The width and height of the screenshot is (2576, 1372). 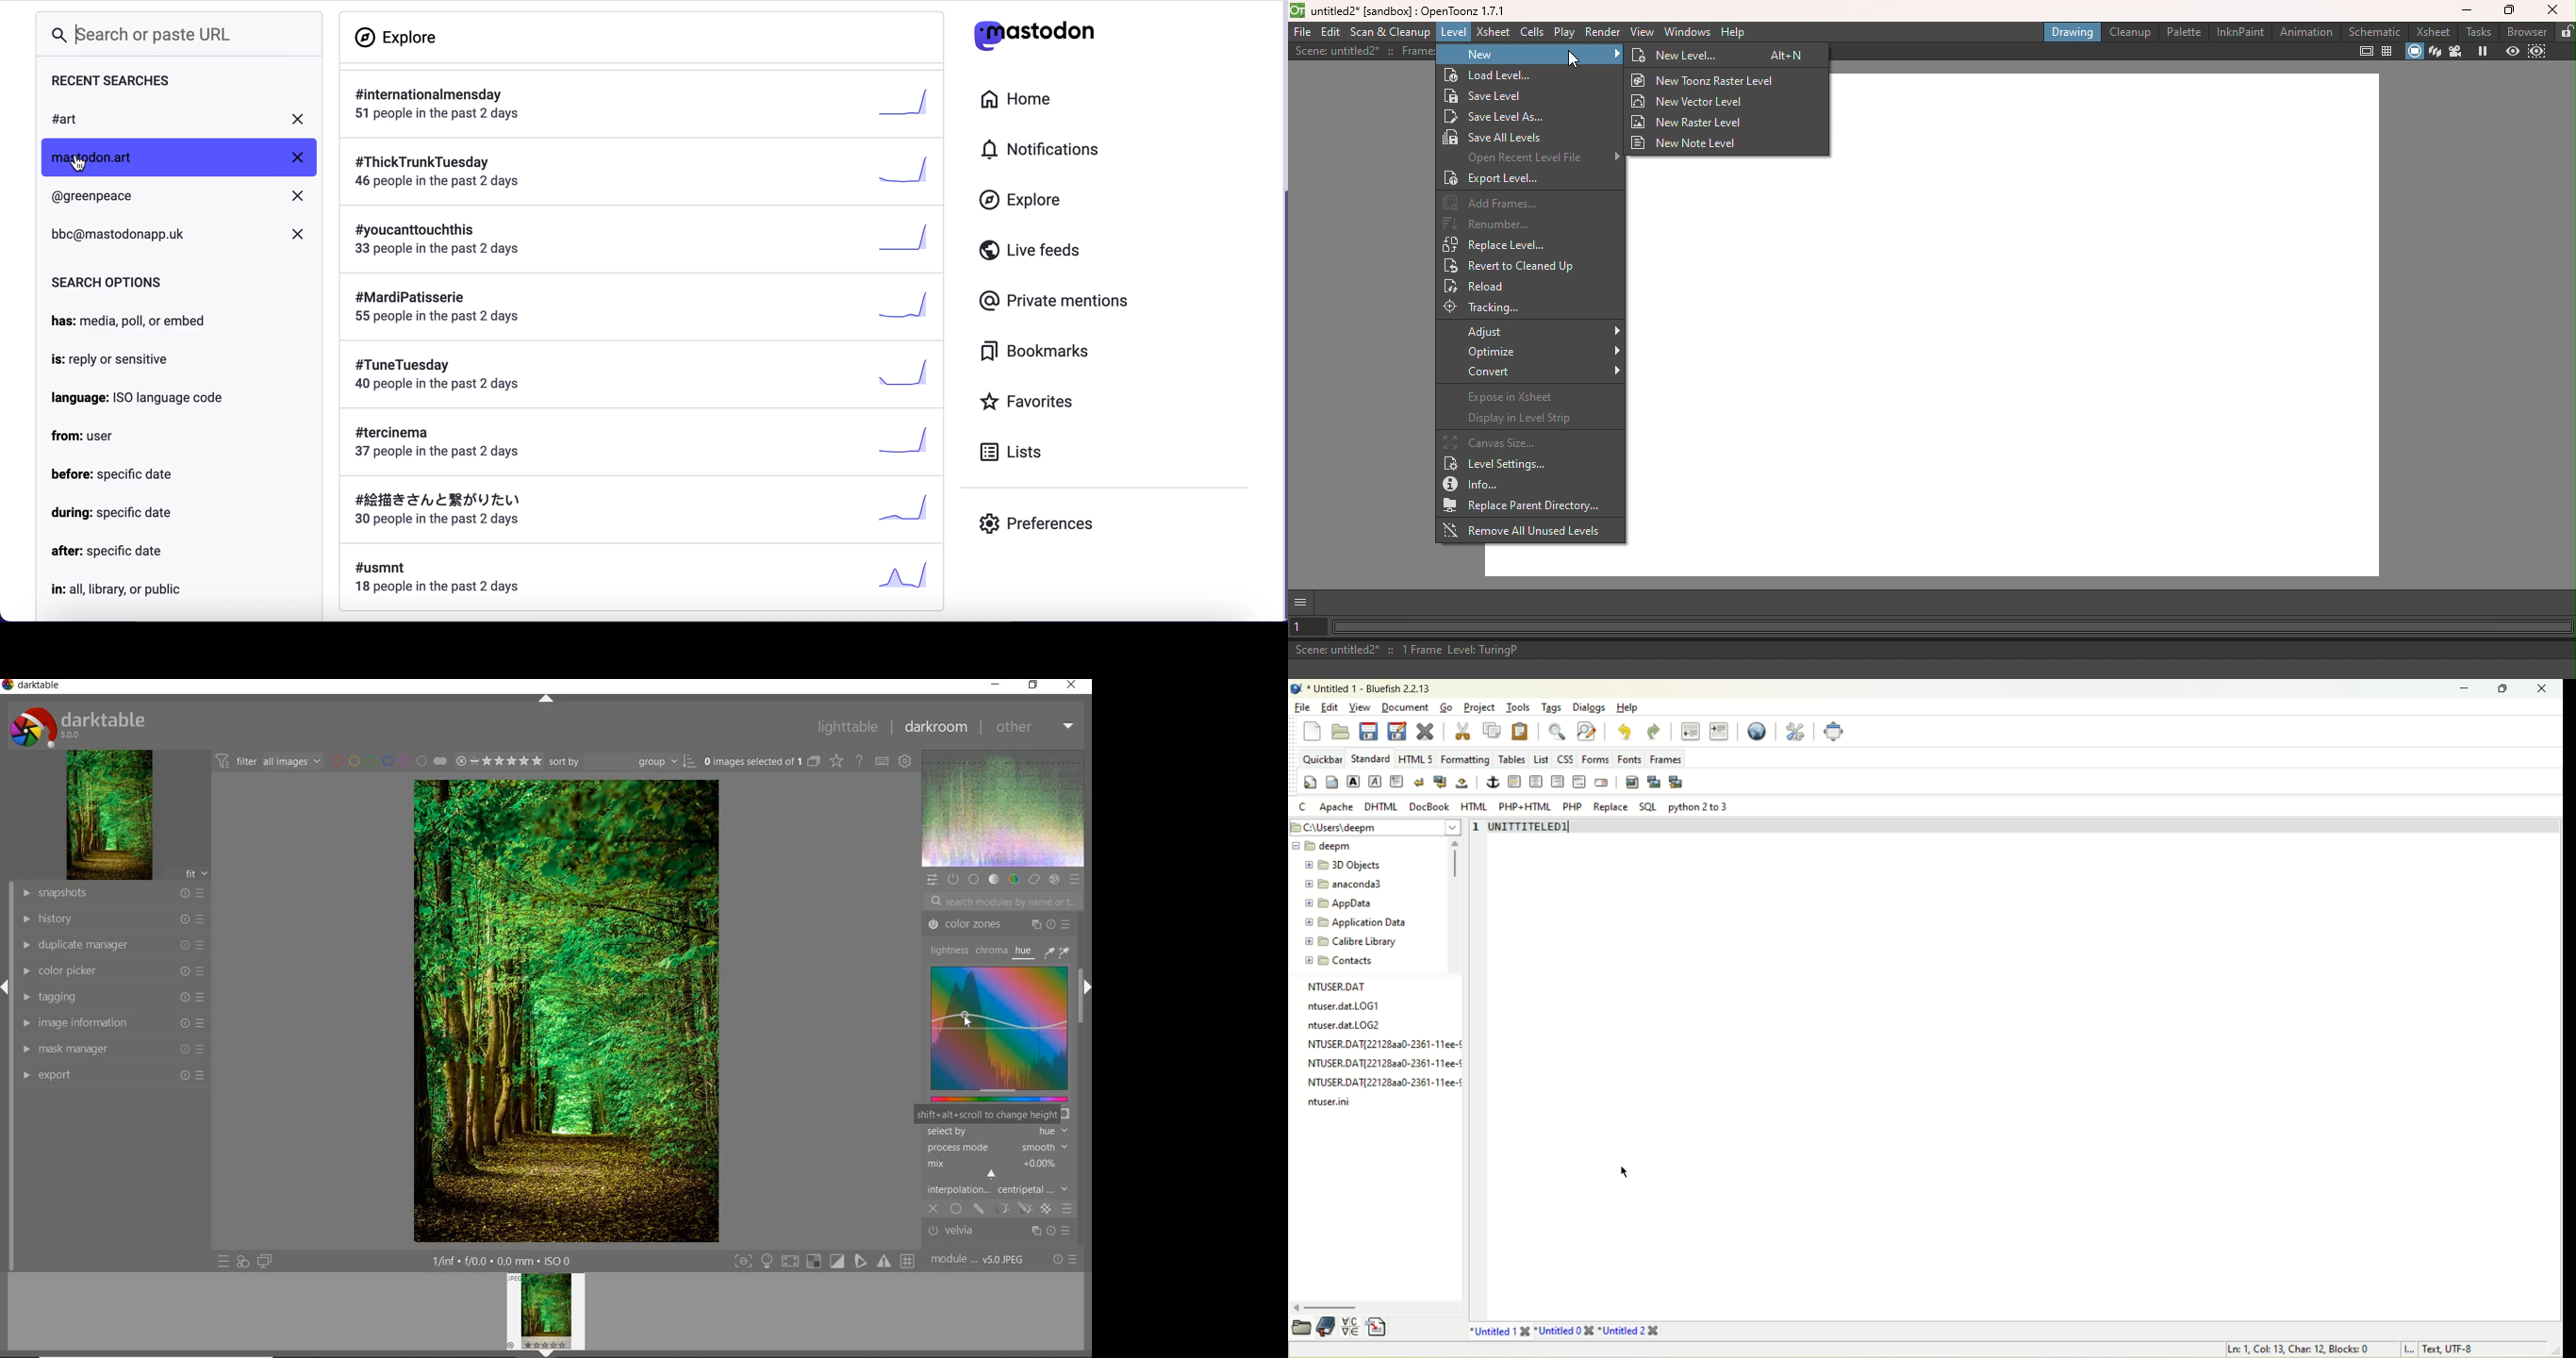 What do you see at coordinates (979, 1260) in the screenshot?
I see `MODULE ORDER` at bounding box center [979, 1260].